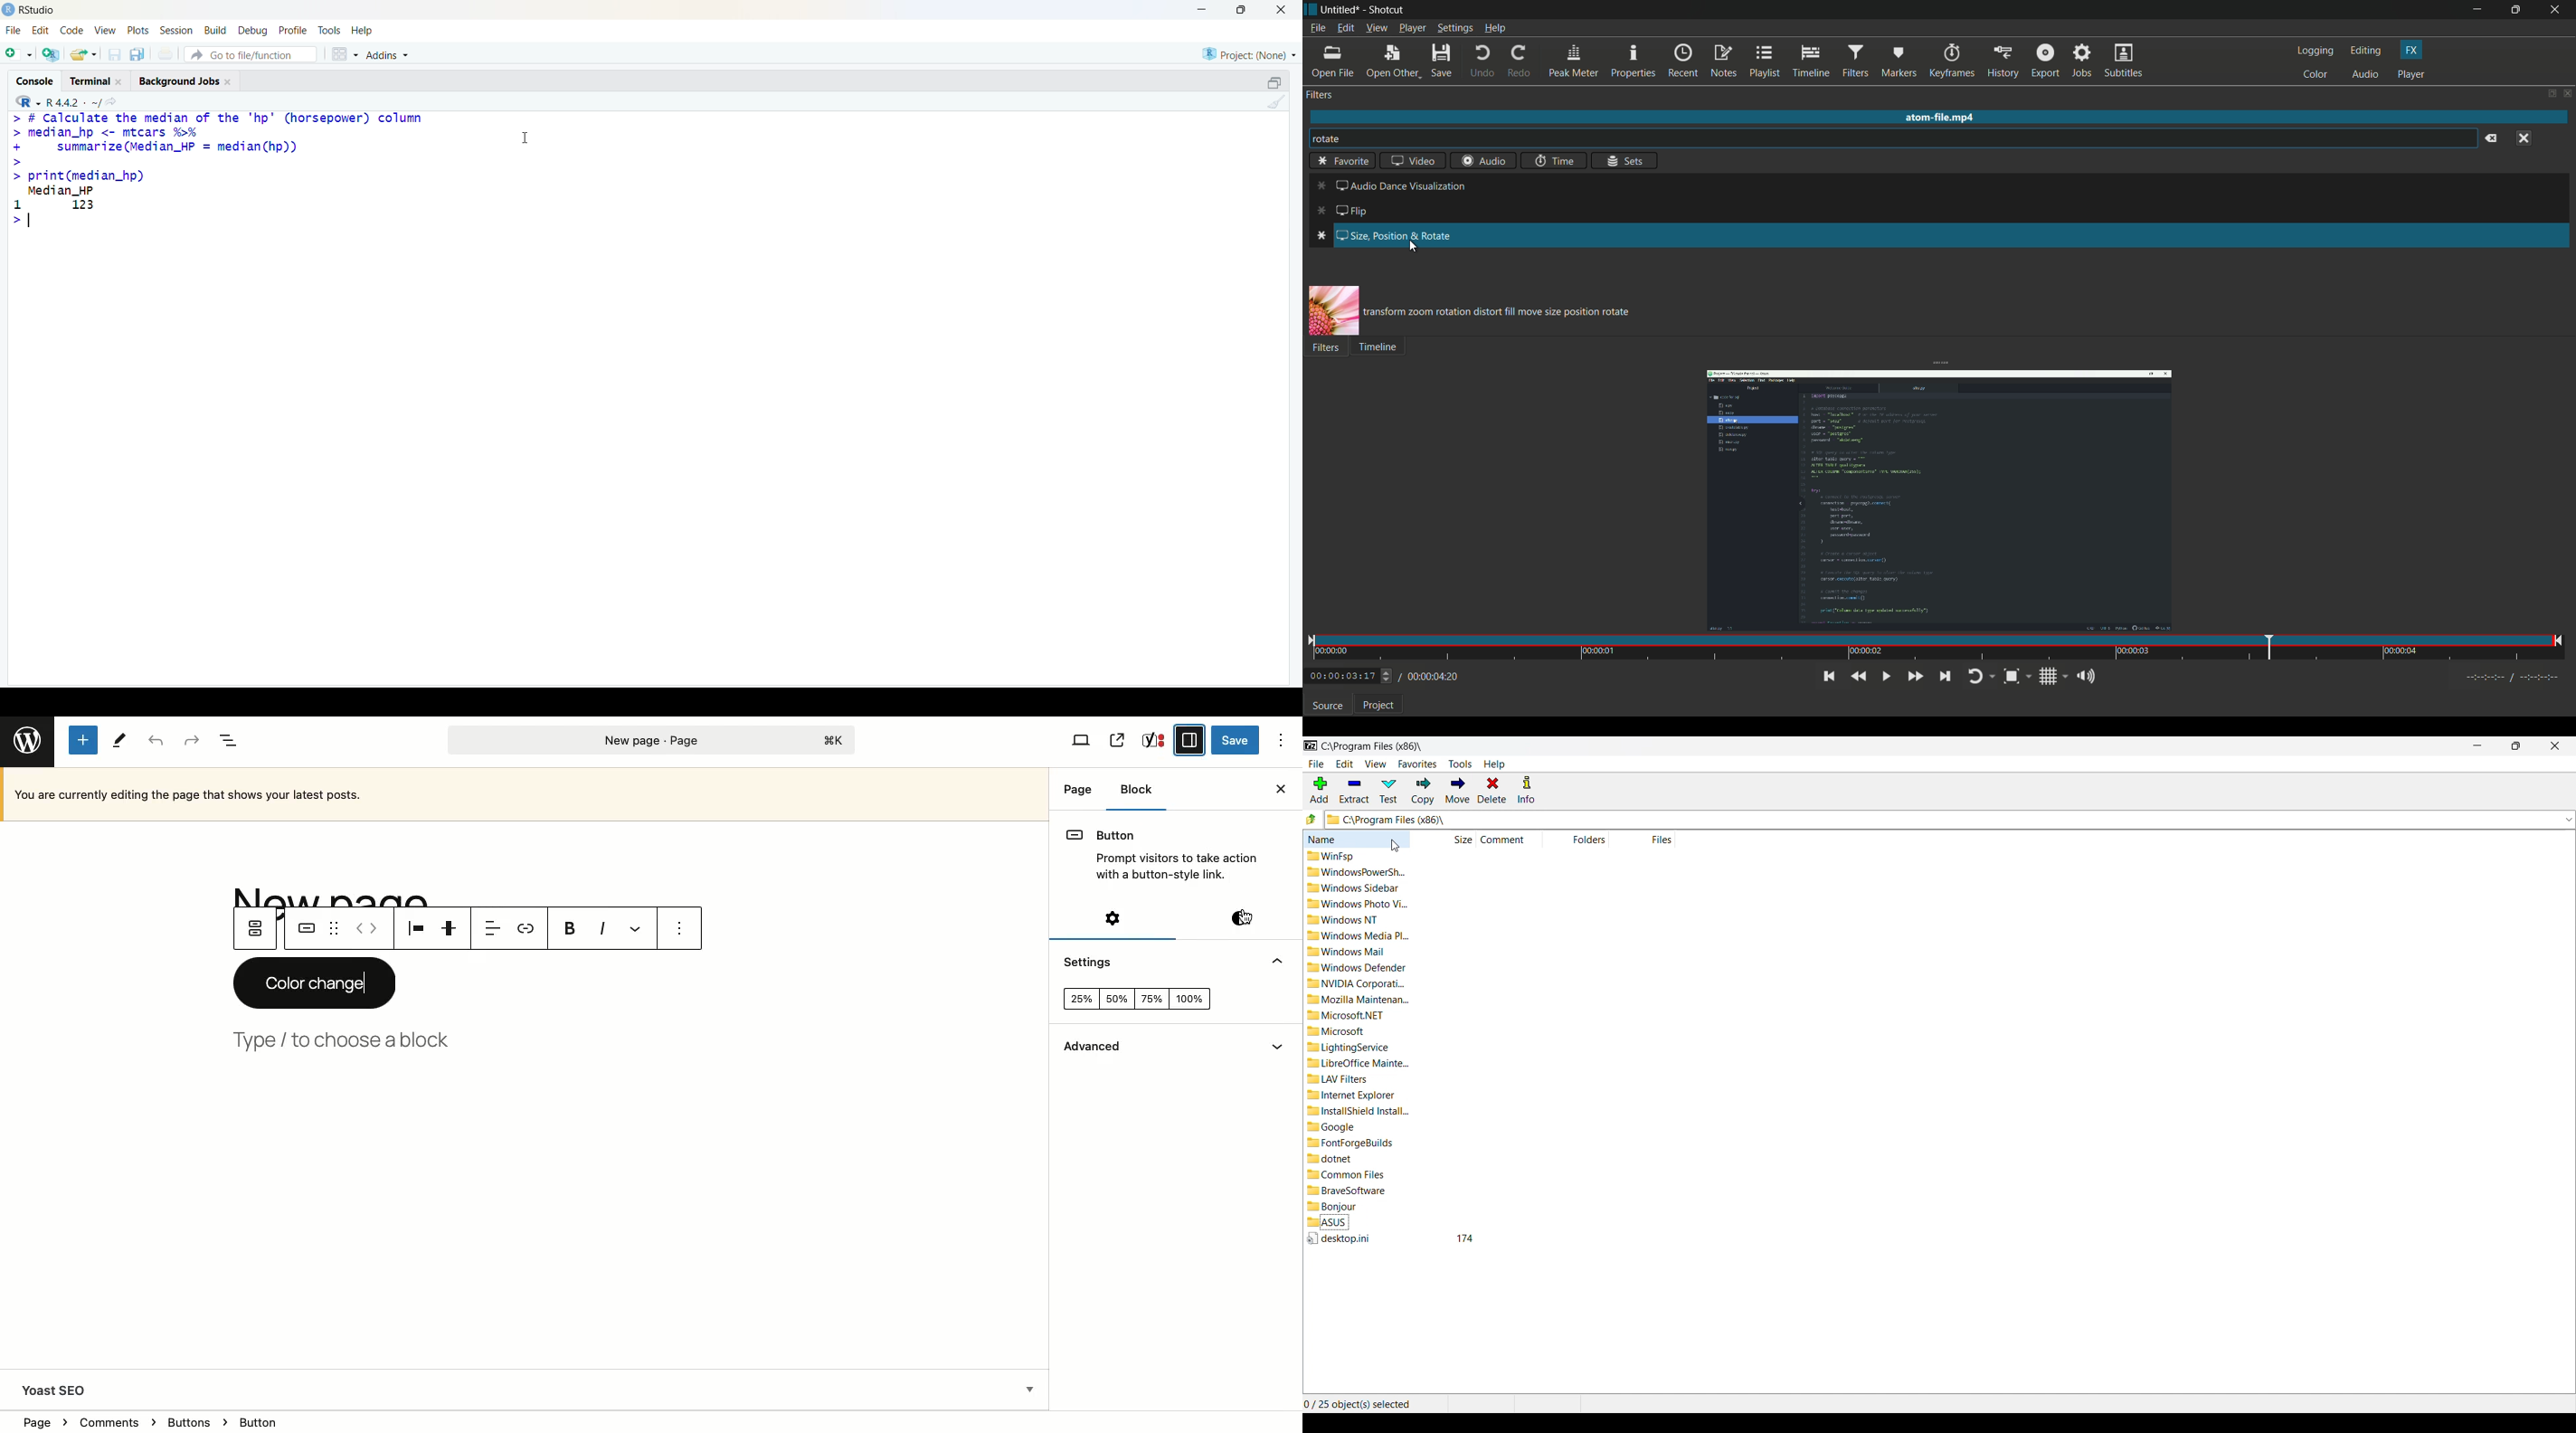 The height and width of the screenshot is (1456, 2576). What do you see at coordinates (1117, 741) in the screenshot?
I see `View page` at bounding box center [1117, 741].